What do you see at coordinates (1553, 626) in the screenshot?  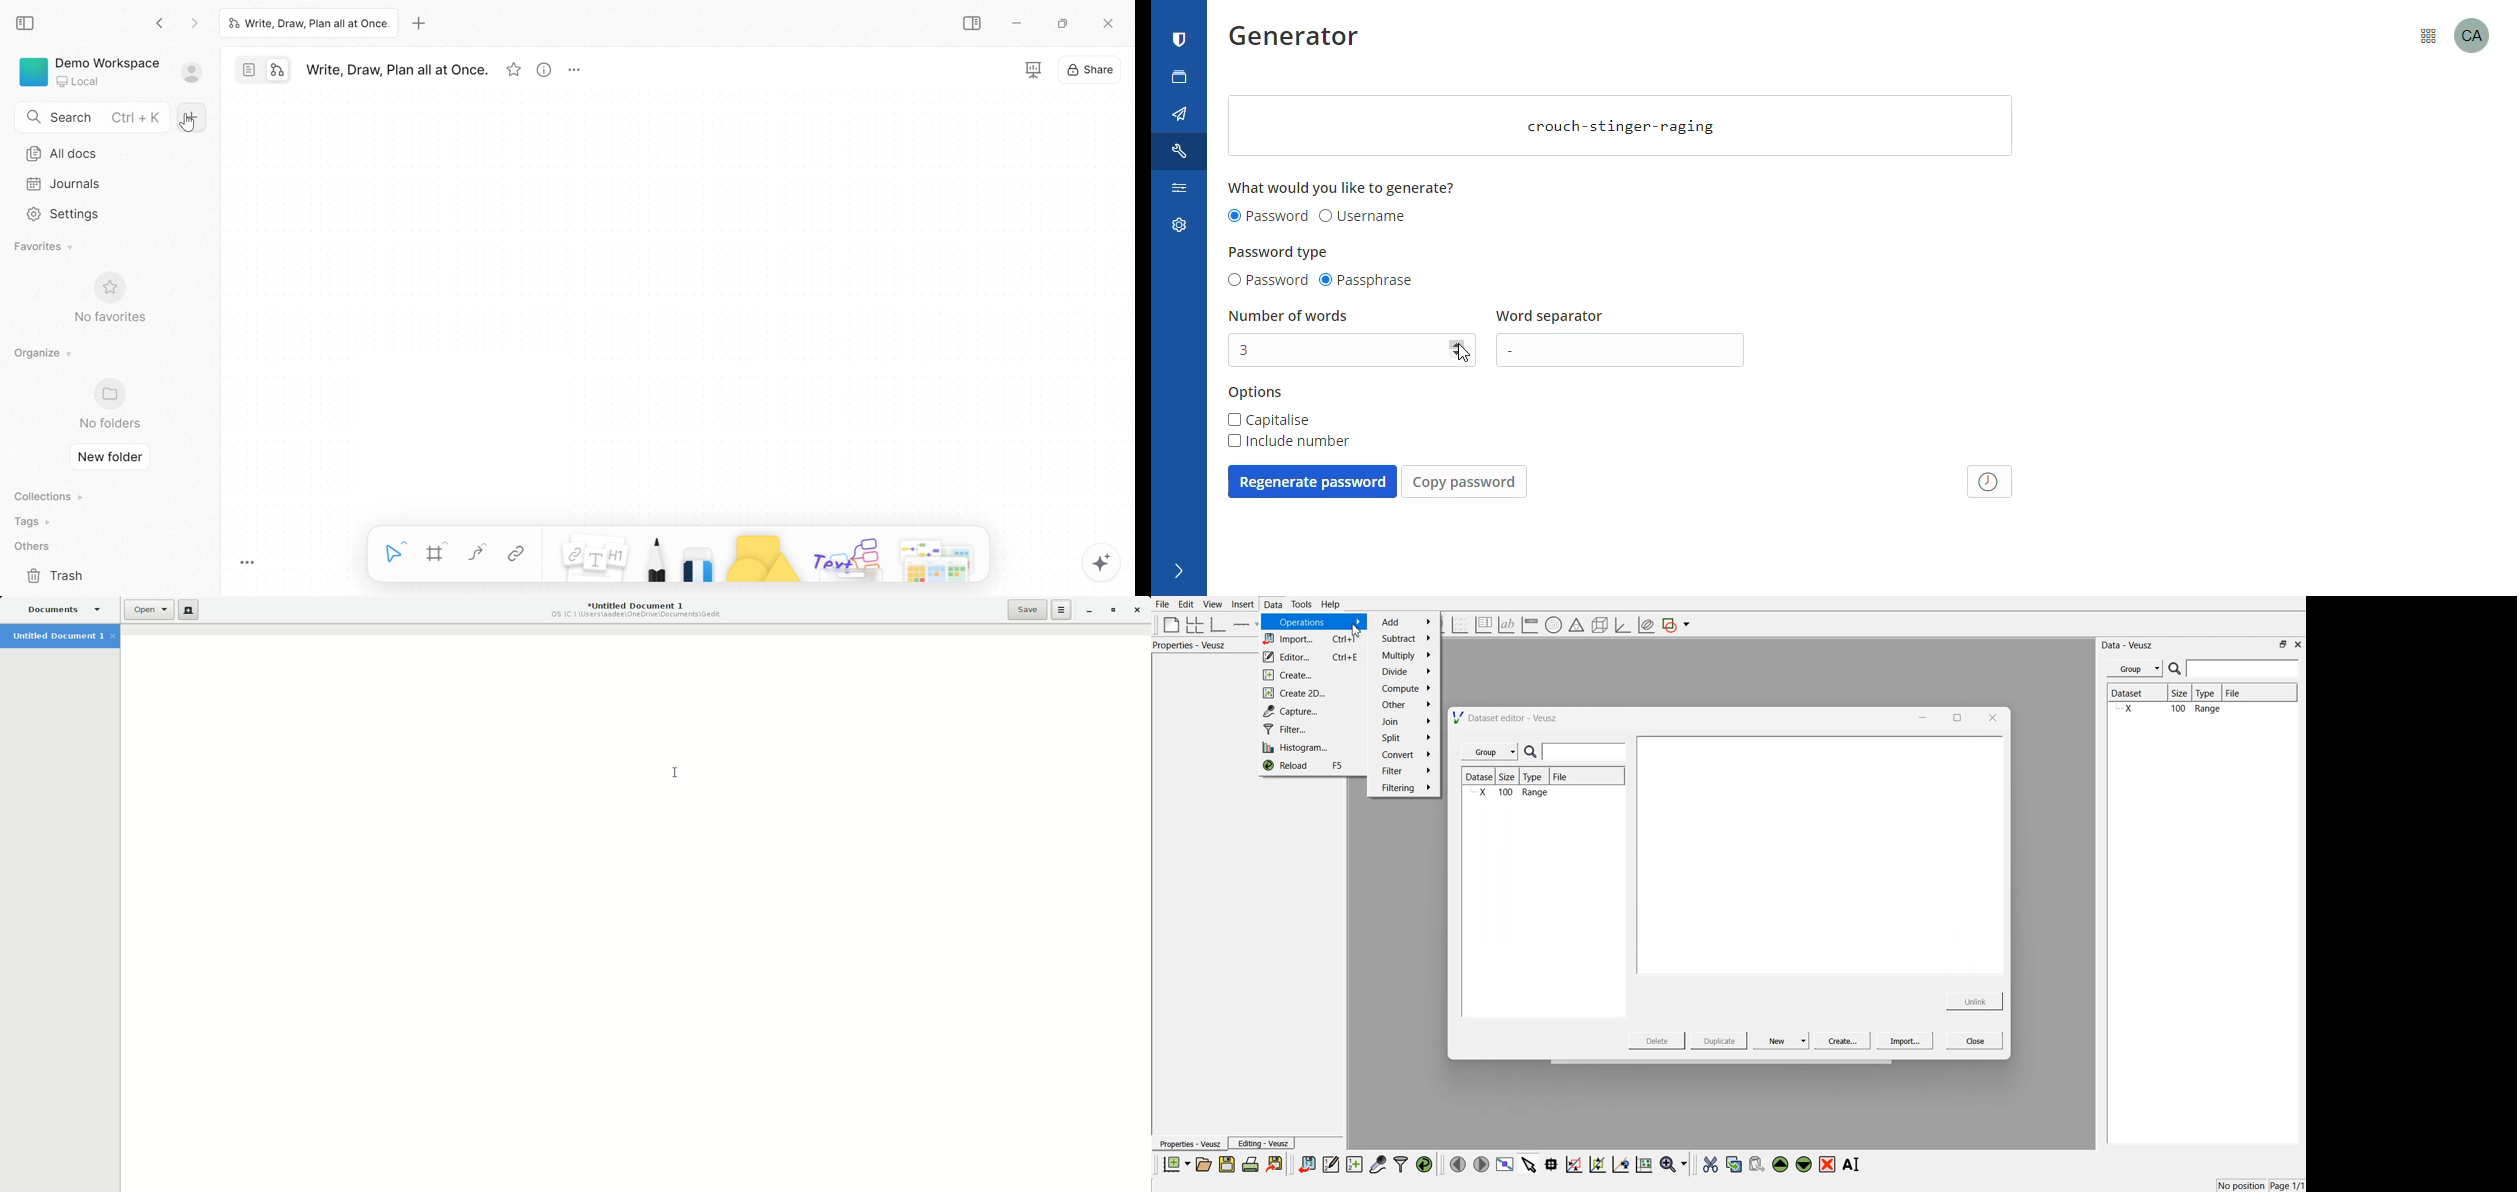 I see `polar graph` at bounding box center [1553, 626].